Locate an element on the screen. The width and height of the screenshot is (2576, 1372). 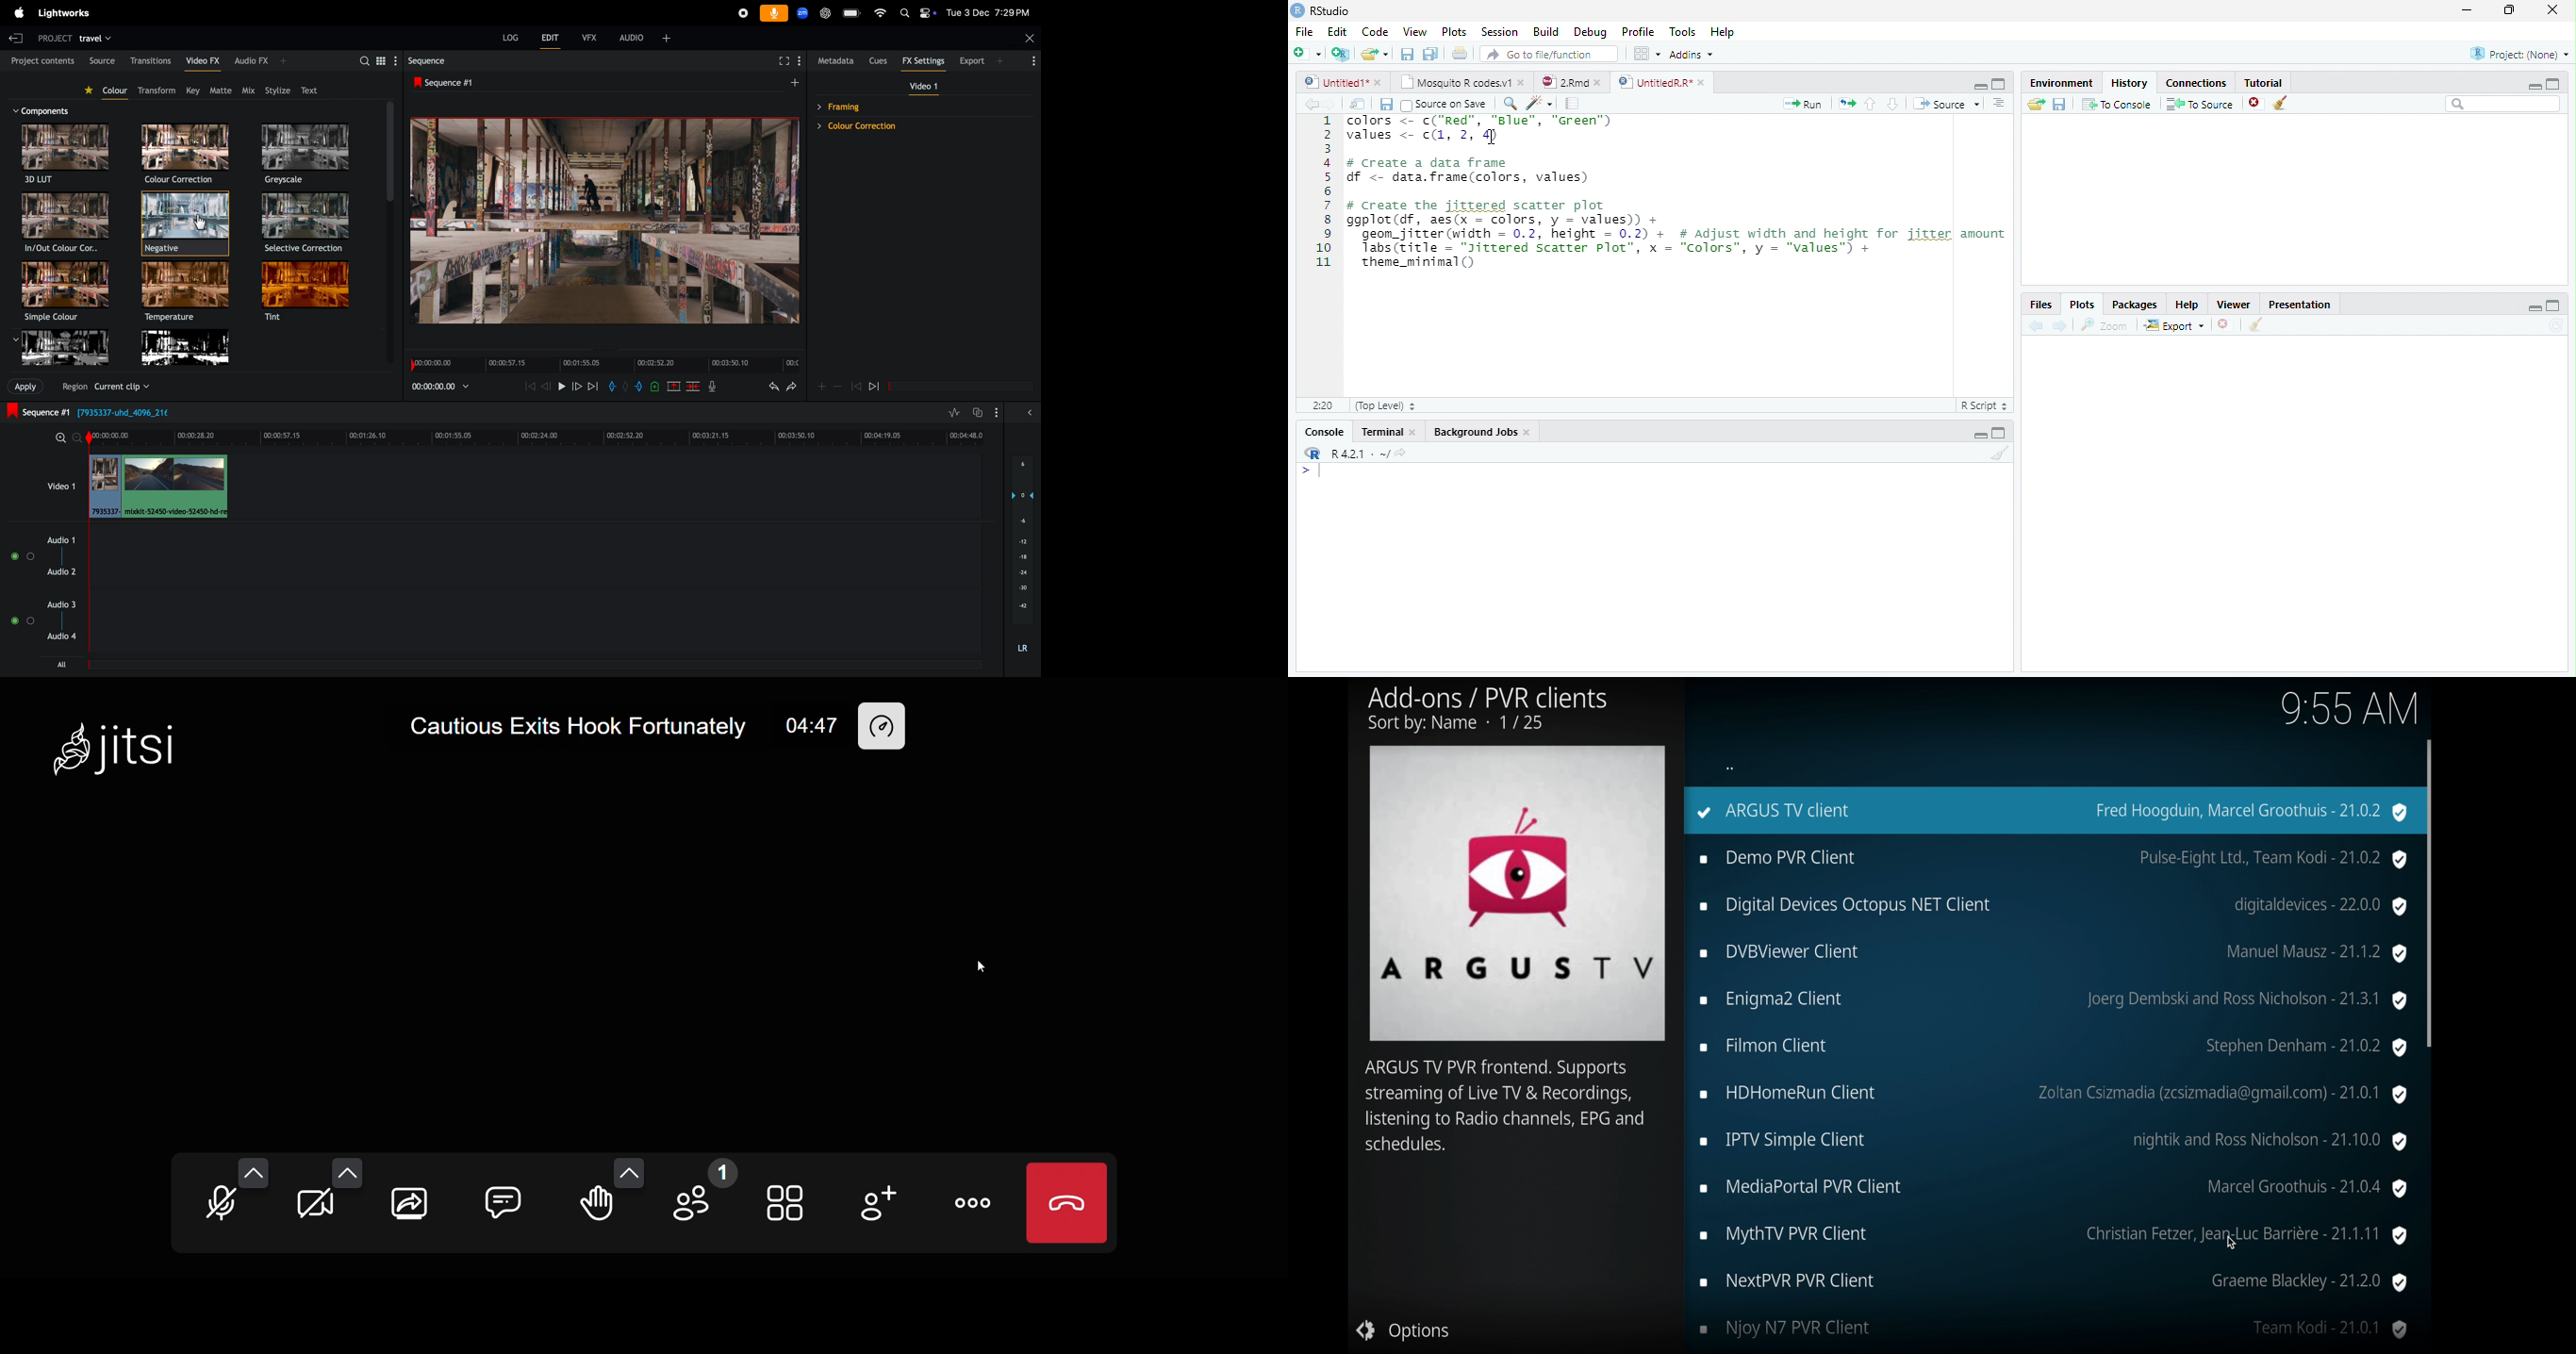
Minimize is located at coordinates (2534, 86).